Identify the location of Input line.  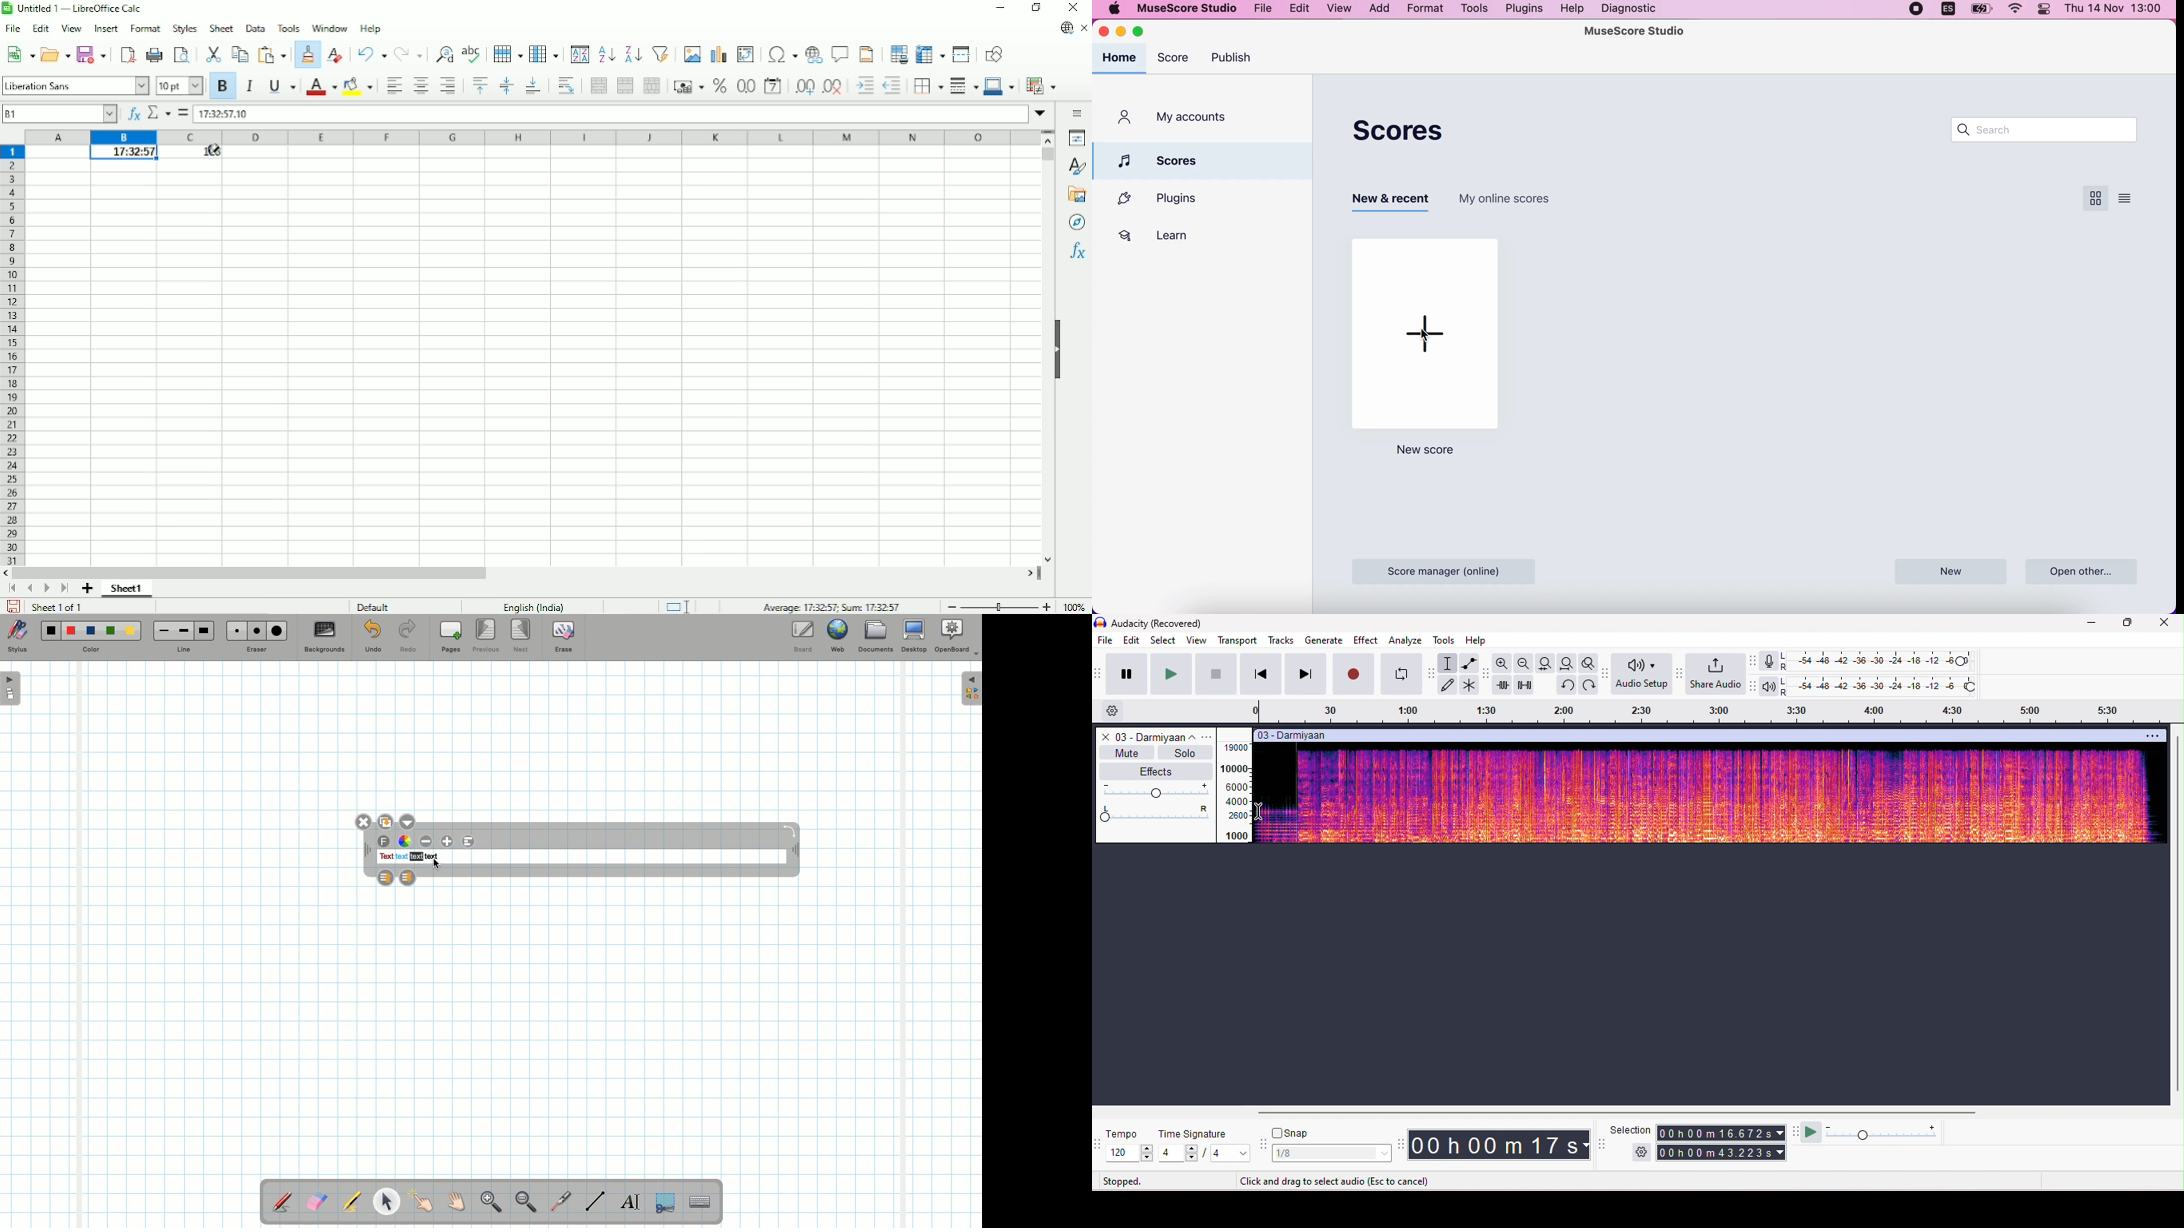
(610, 114).